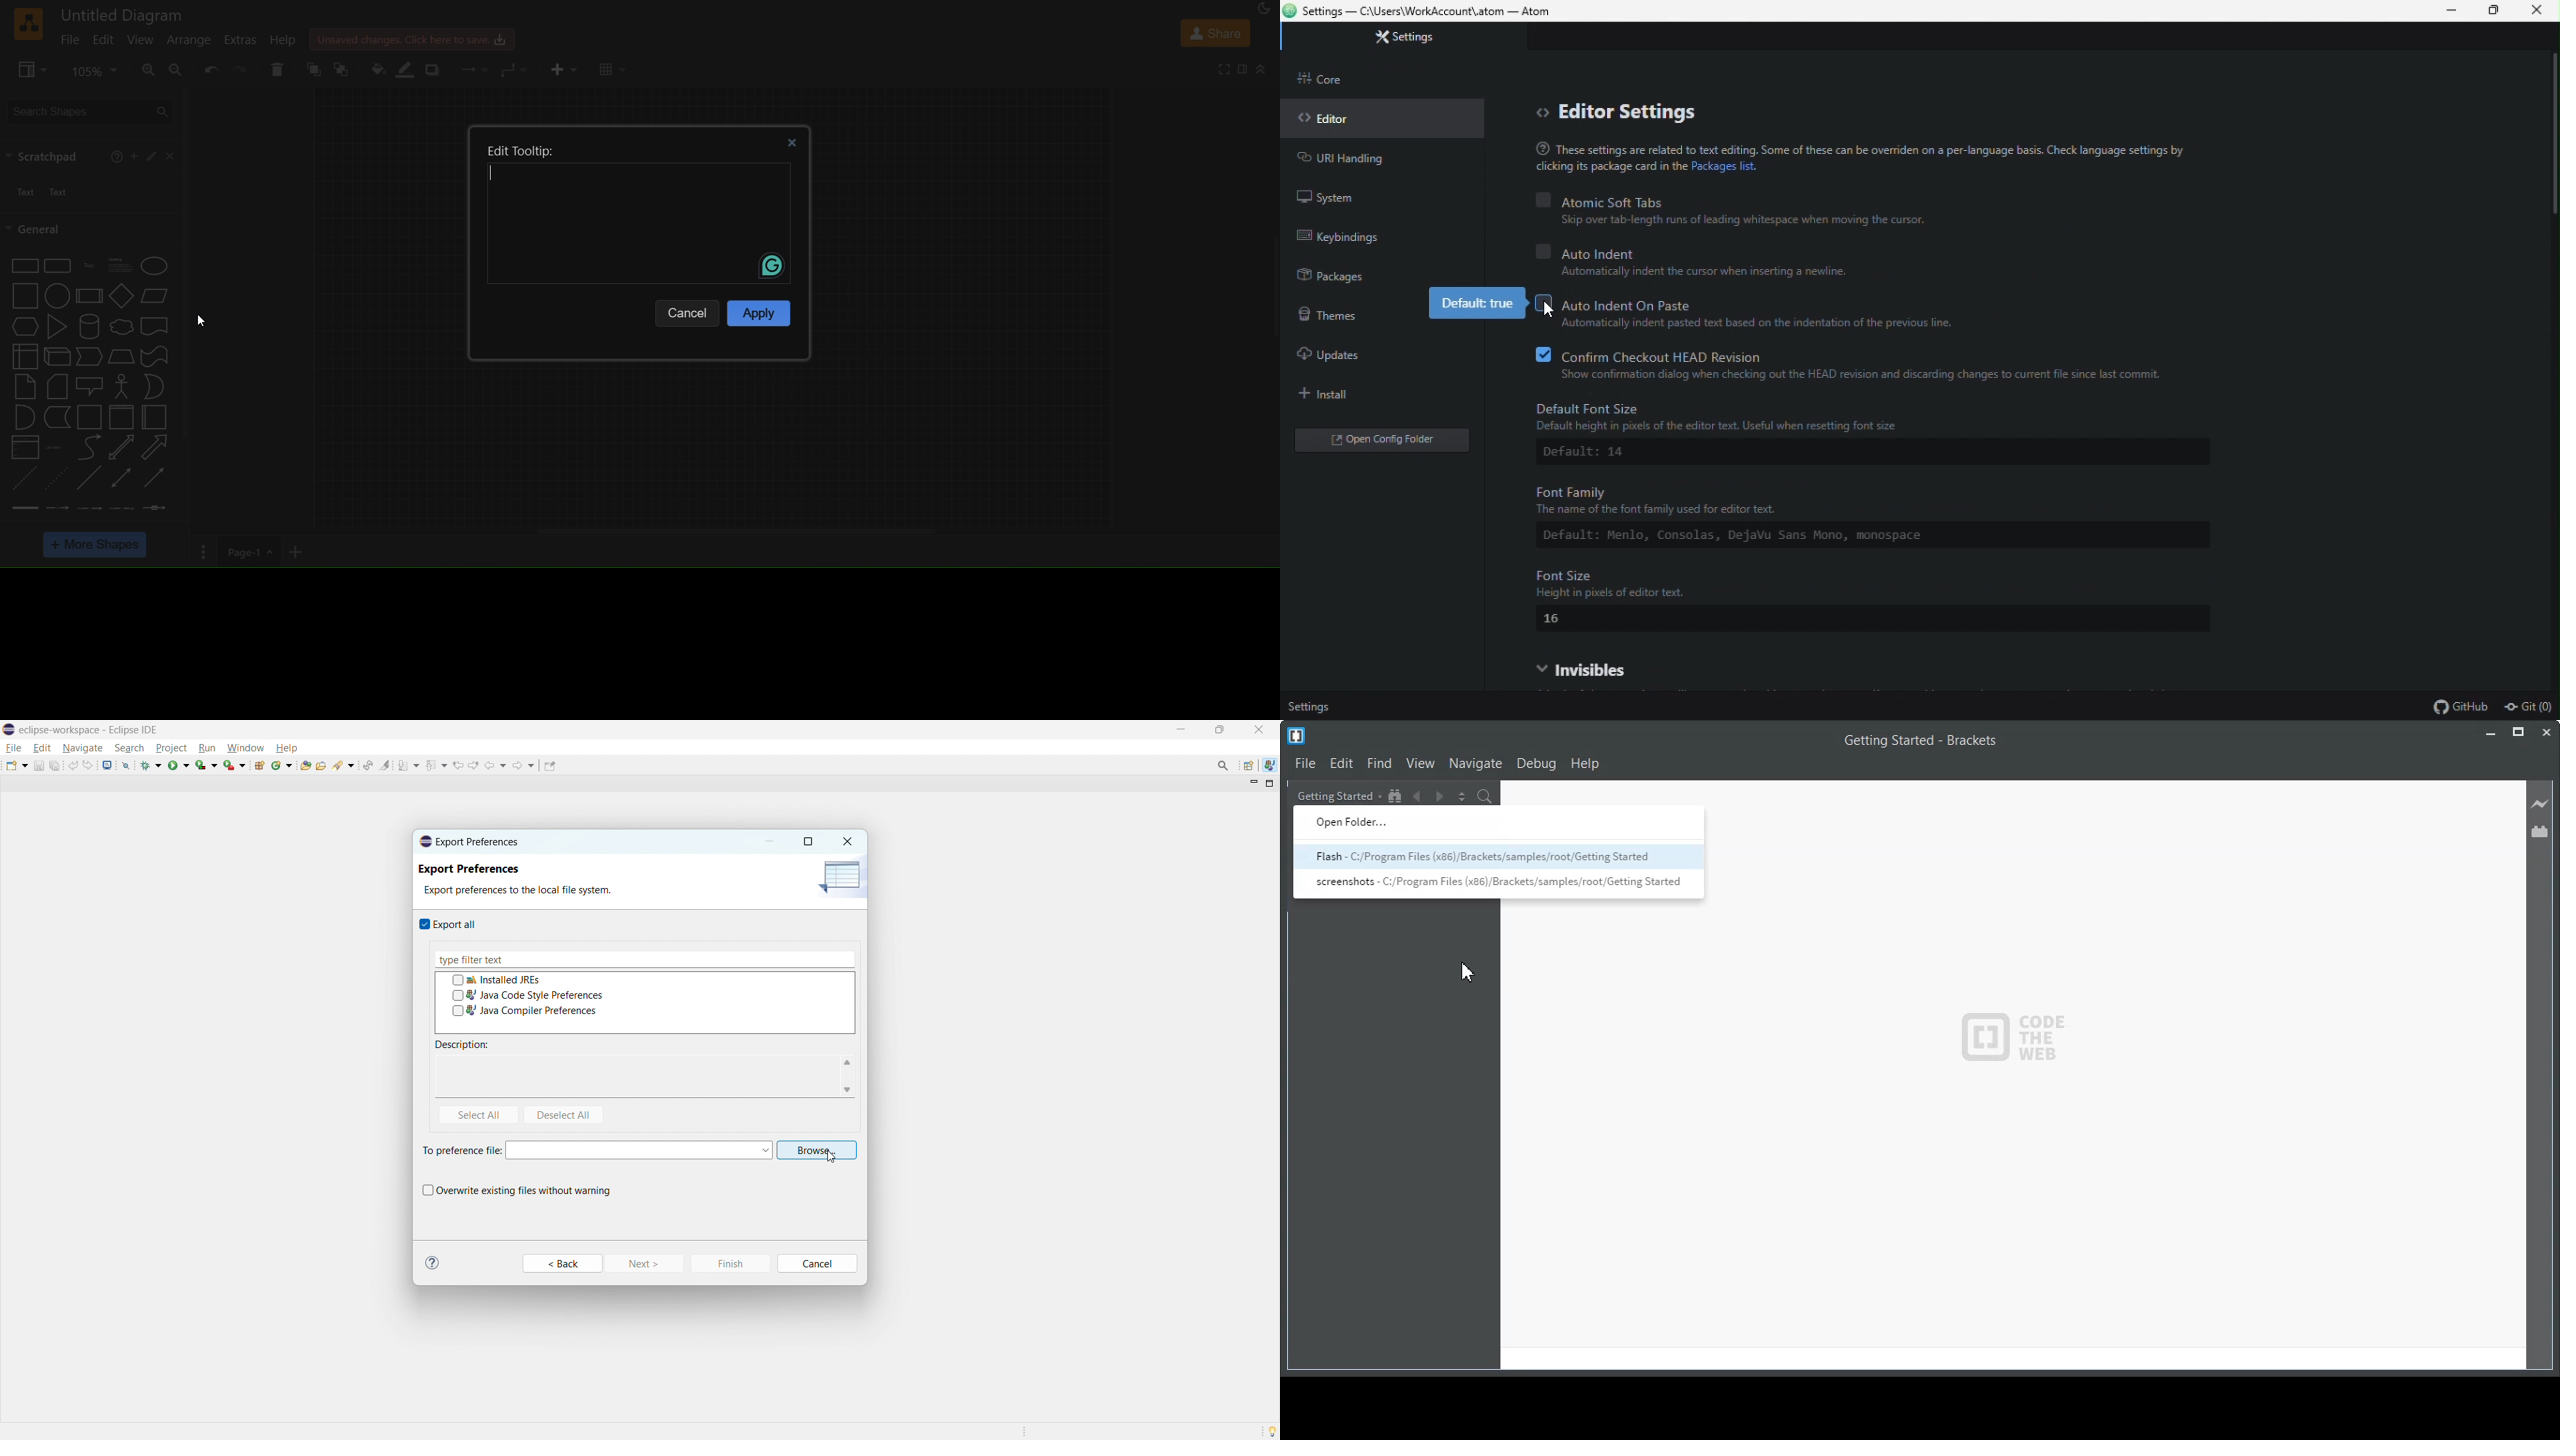 This screenshot has height=1456, width=2576. Describe the element at coordinates (87, 267) in the screenshot. I see `text` at that location.